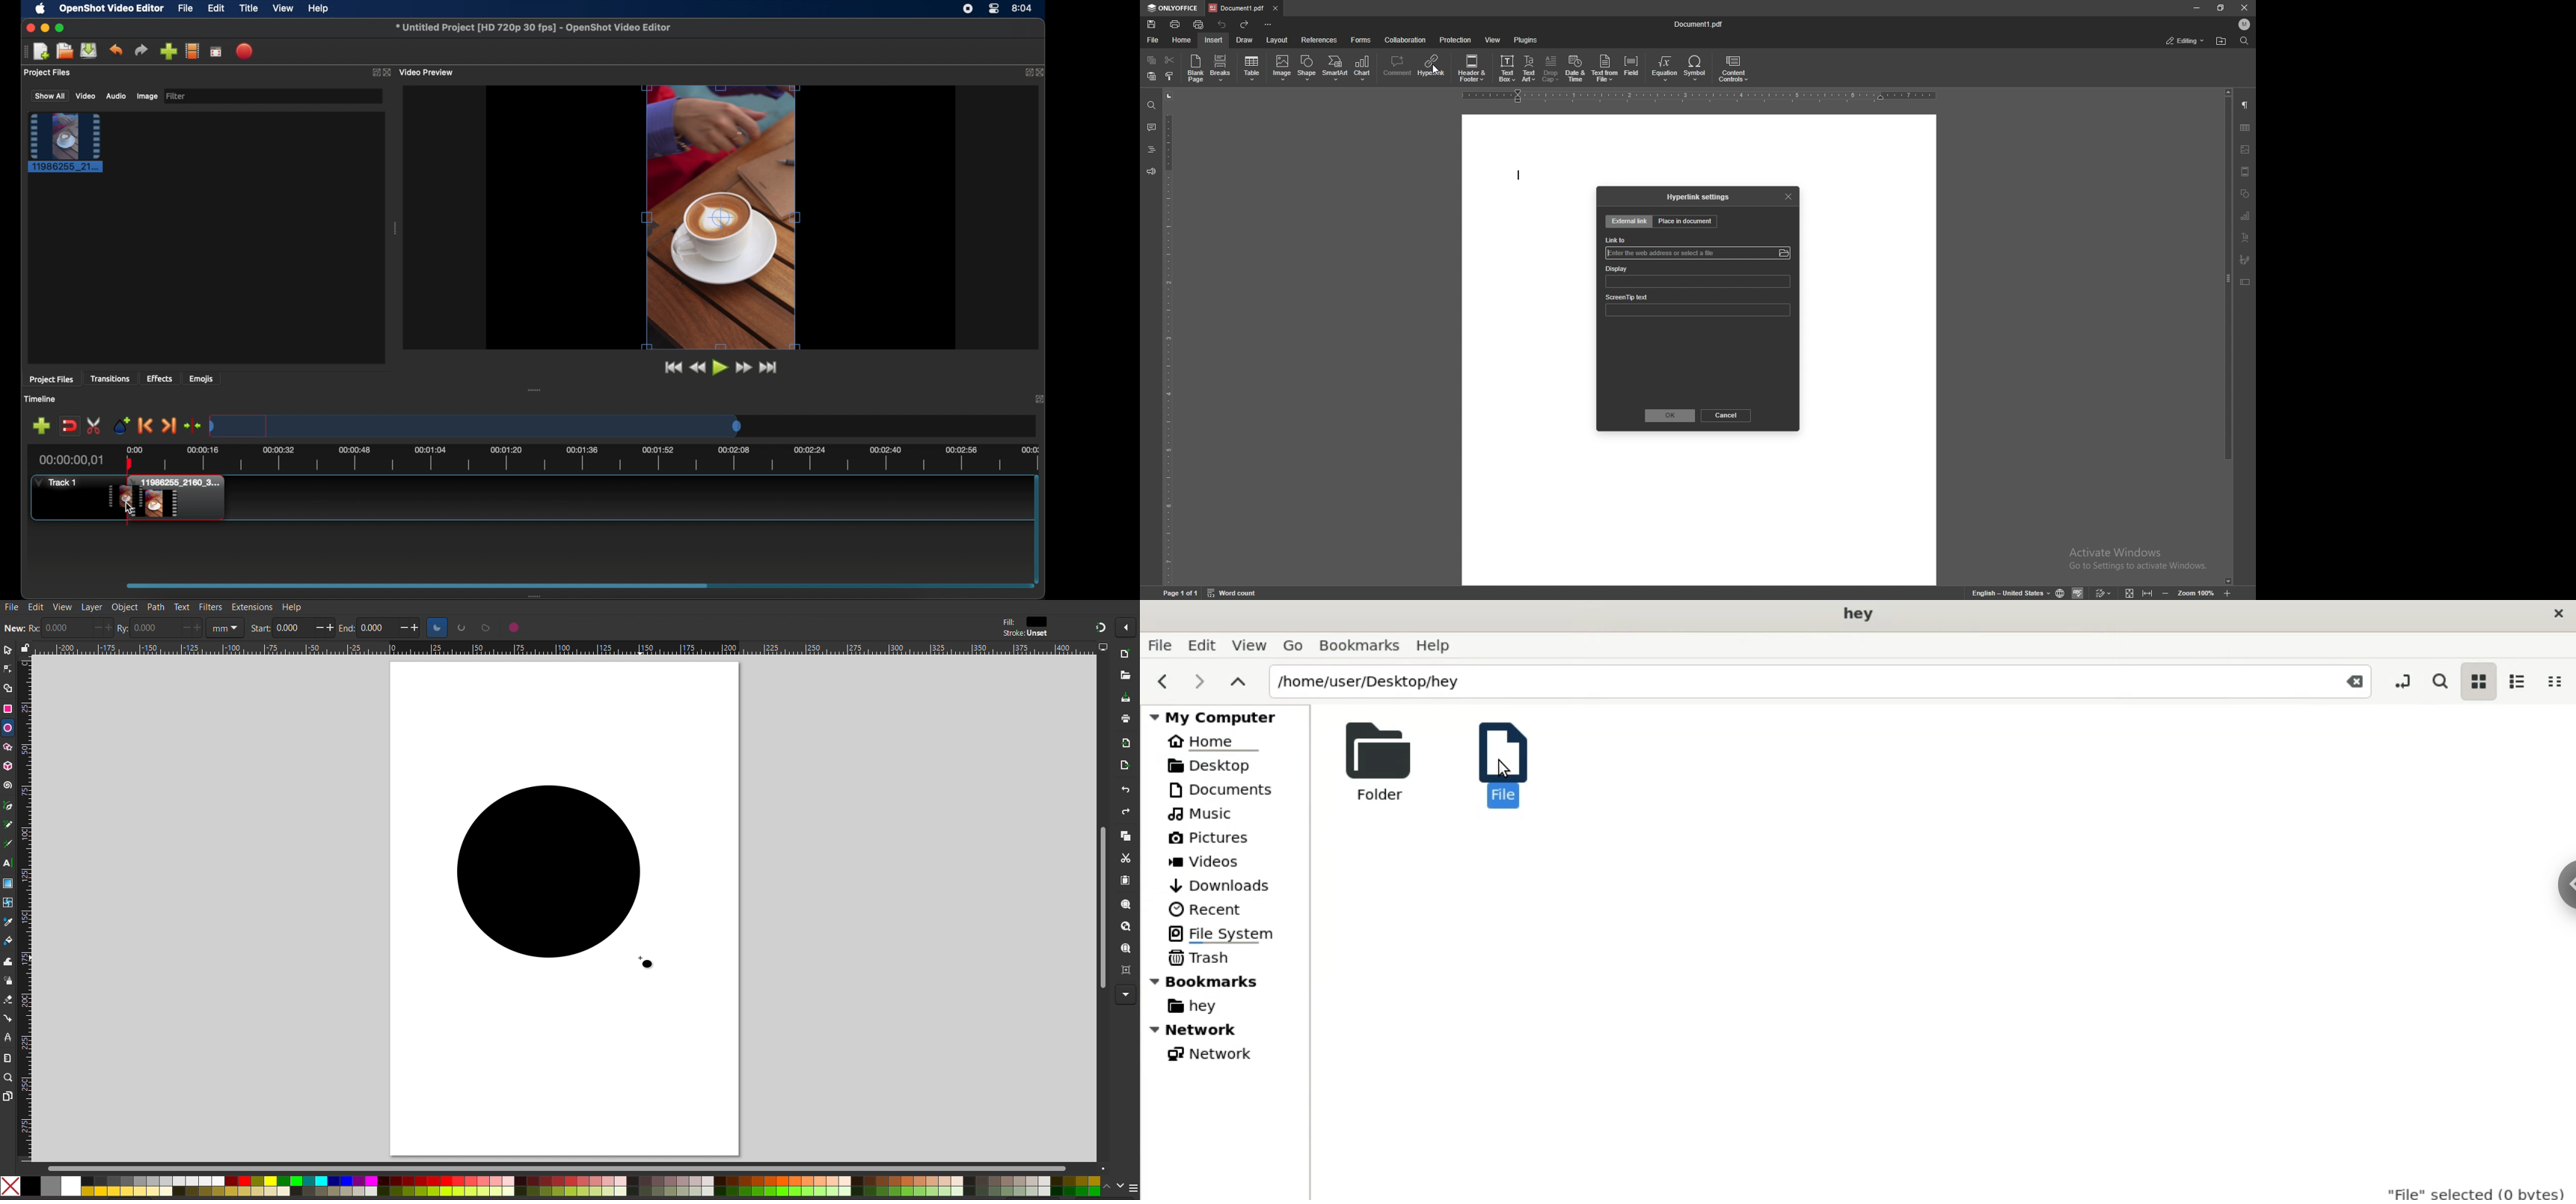 The image size is (2576, 1204). Describe the element at coordinates (2244, 8) in the screenshot. I see `close` at that location.